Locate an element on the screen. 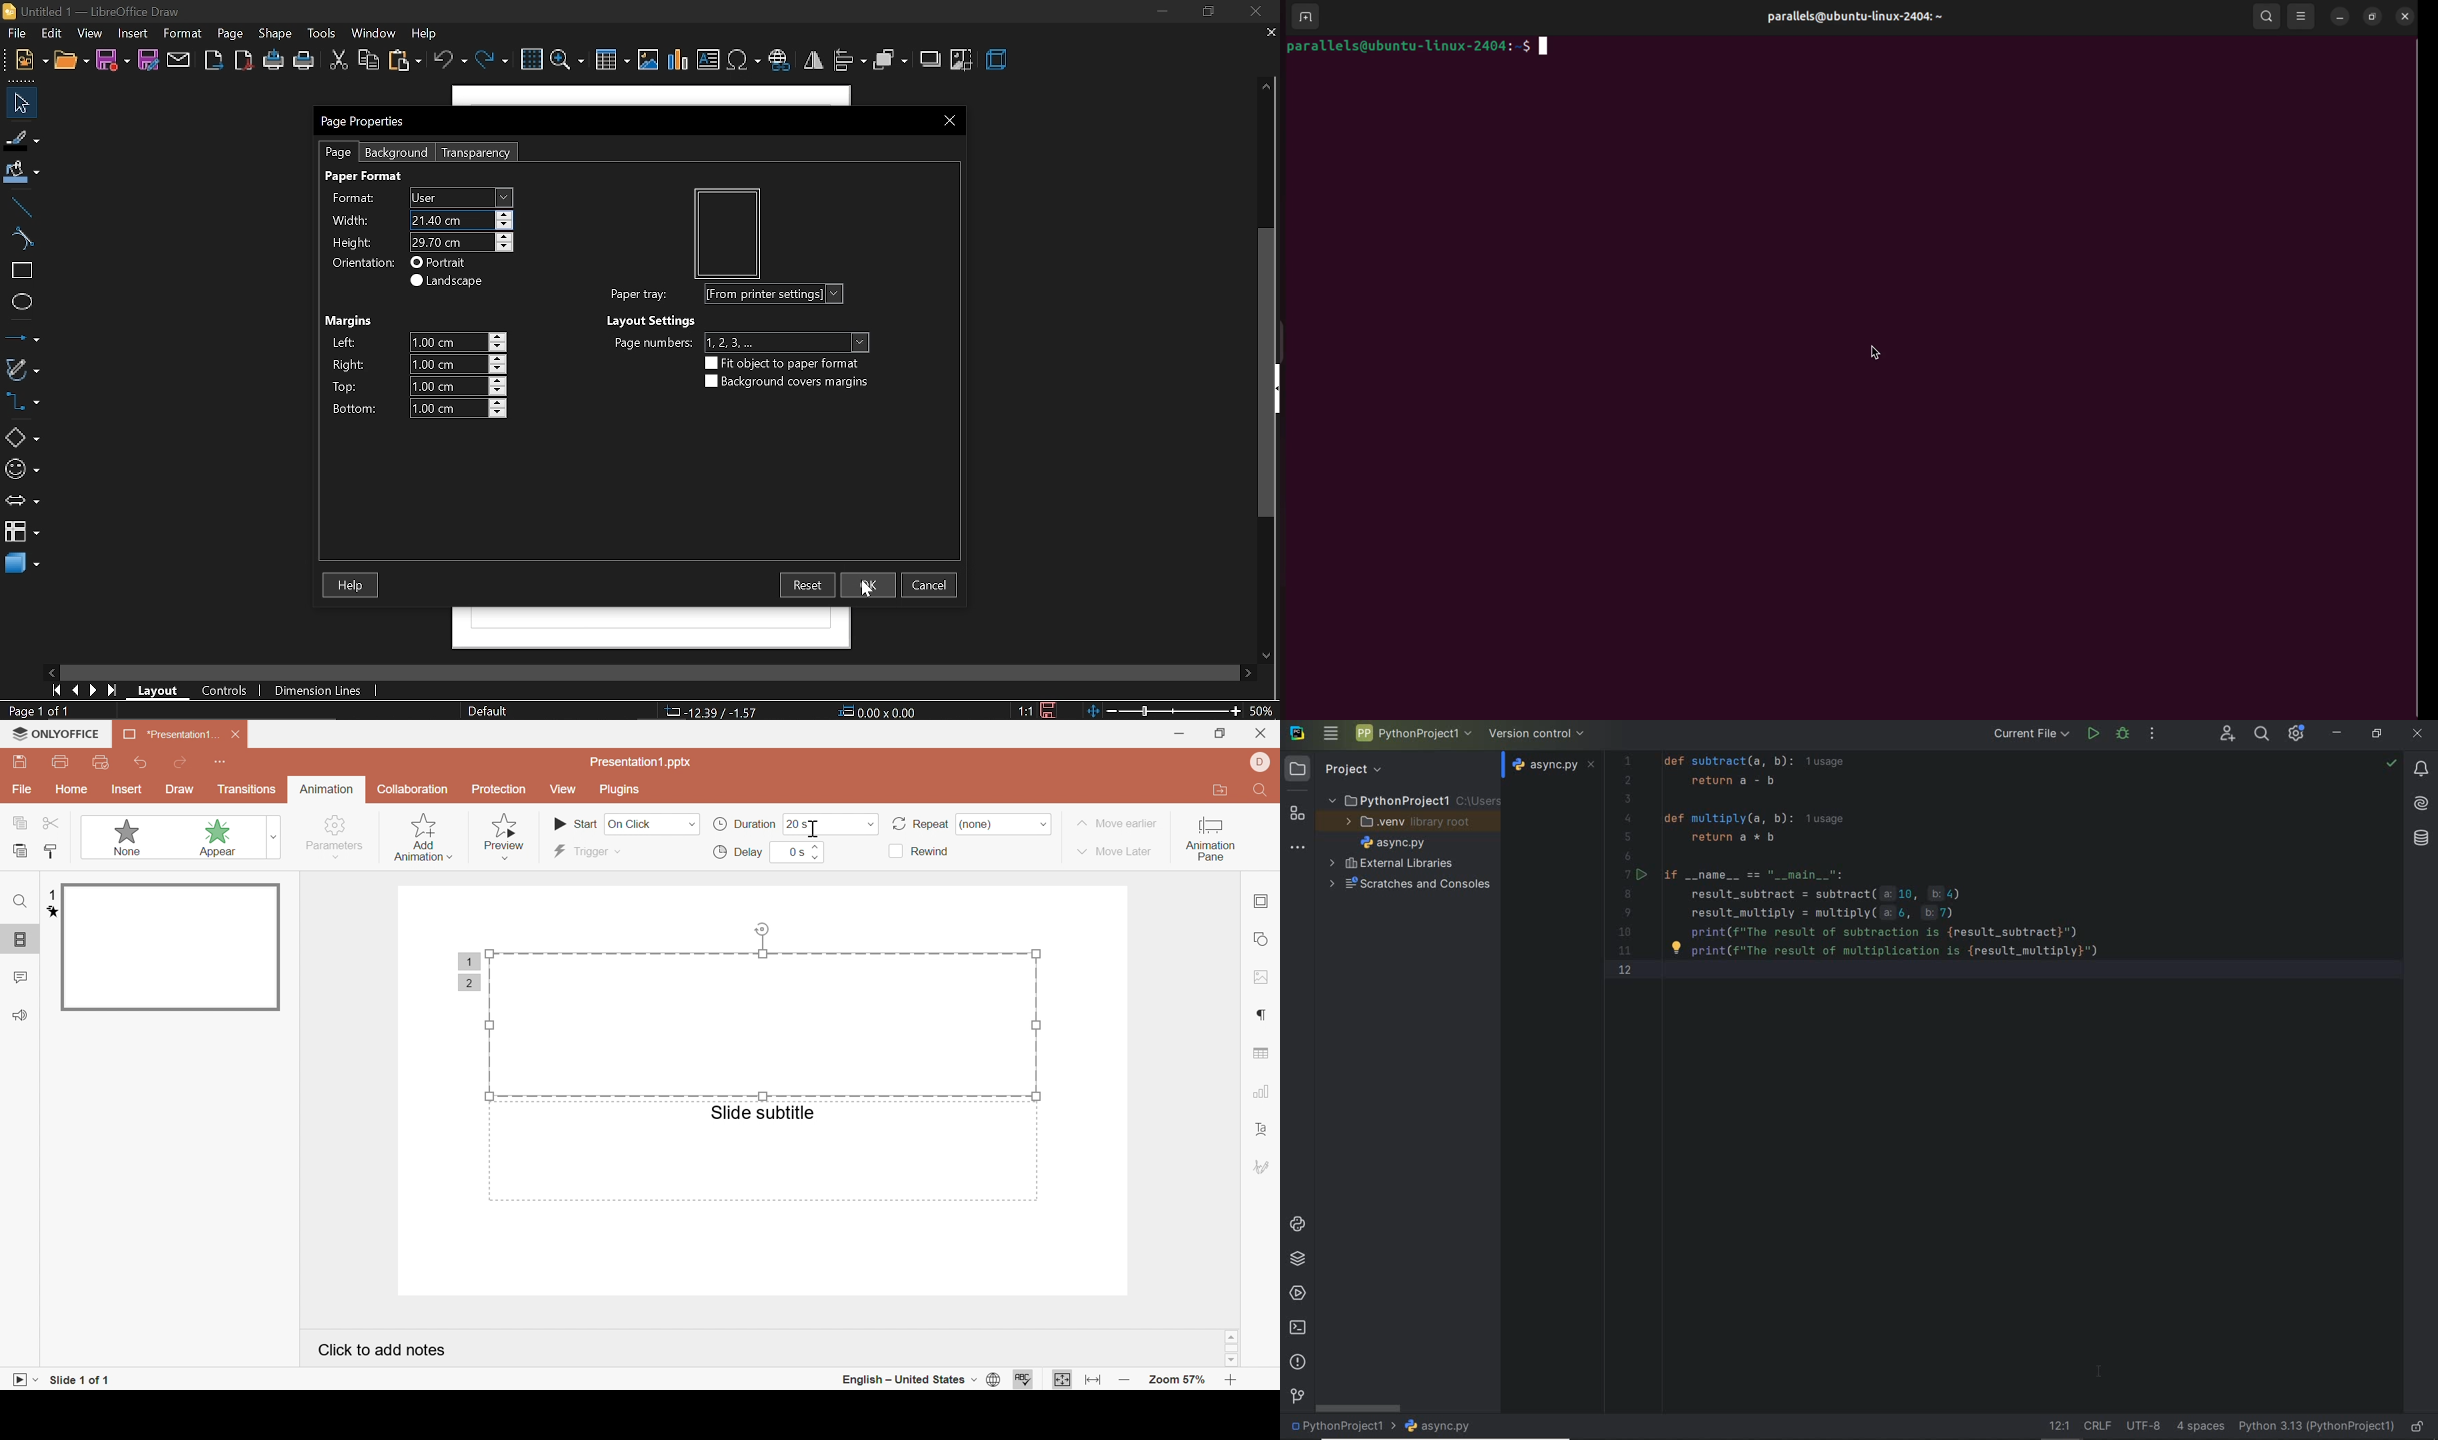  close tab is located at coordinates (1269, 32).